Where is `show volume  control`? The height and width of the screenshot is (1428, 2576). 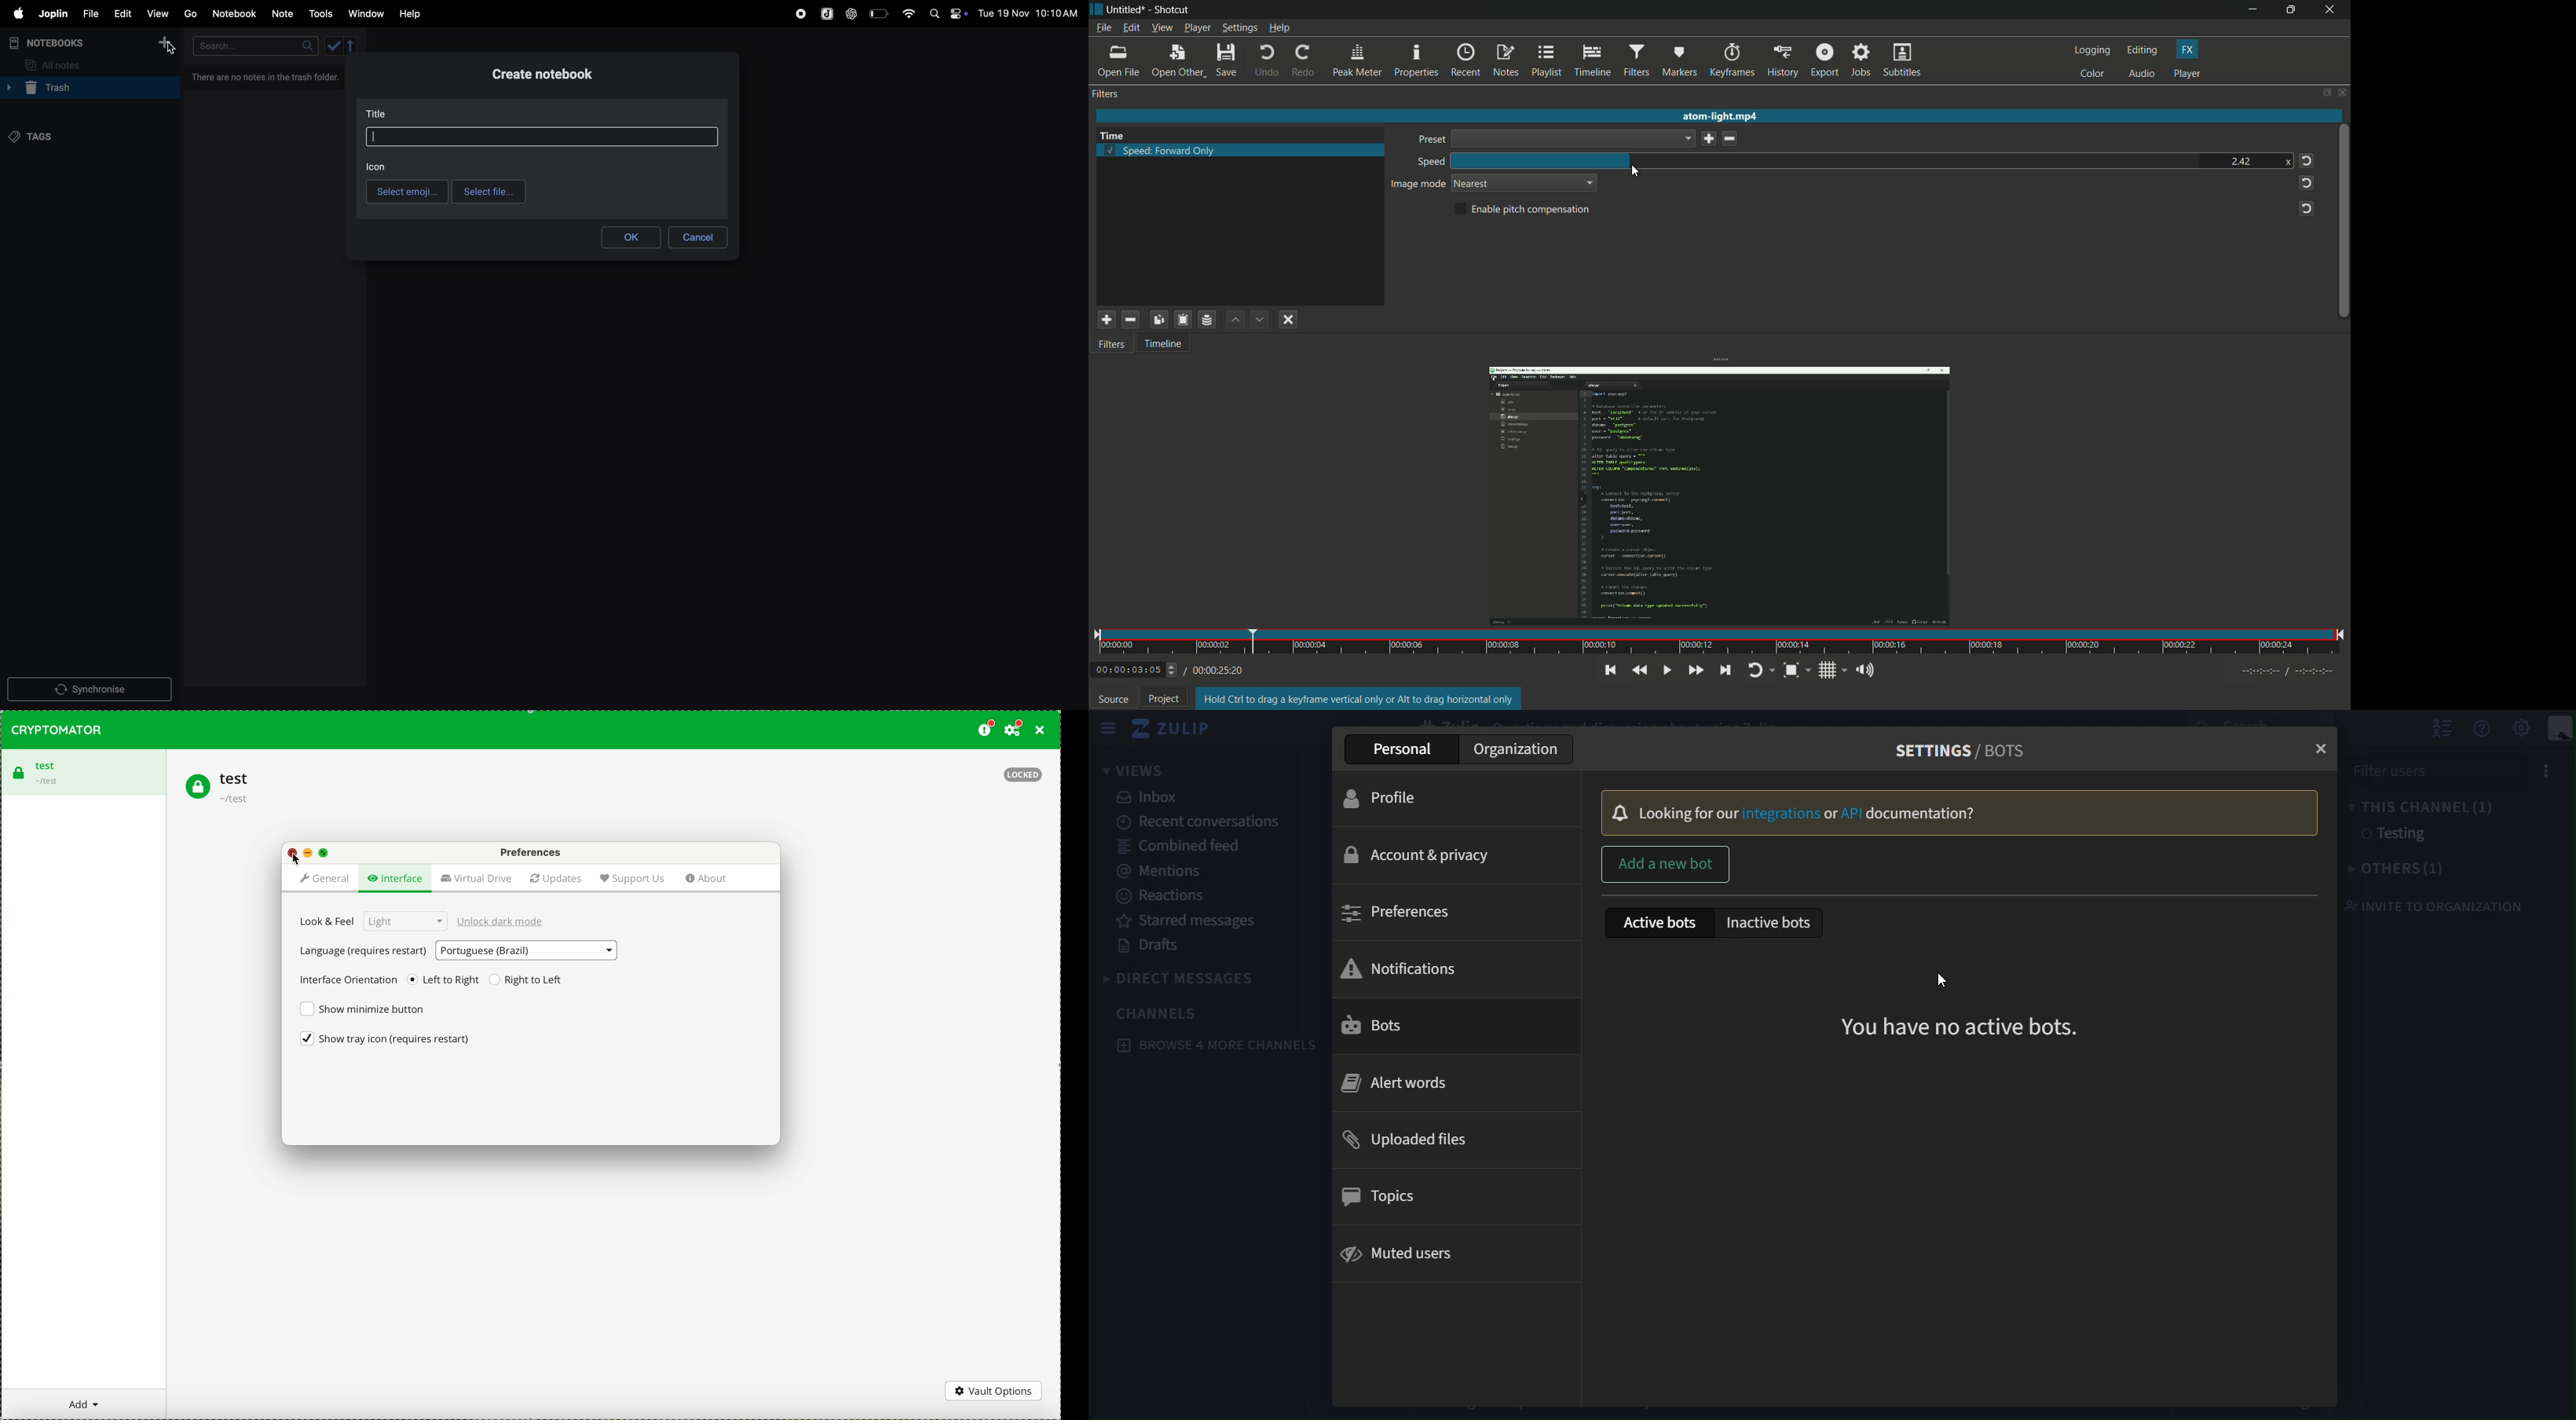 show volume  control is located at coordinates (1864, 671).